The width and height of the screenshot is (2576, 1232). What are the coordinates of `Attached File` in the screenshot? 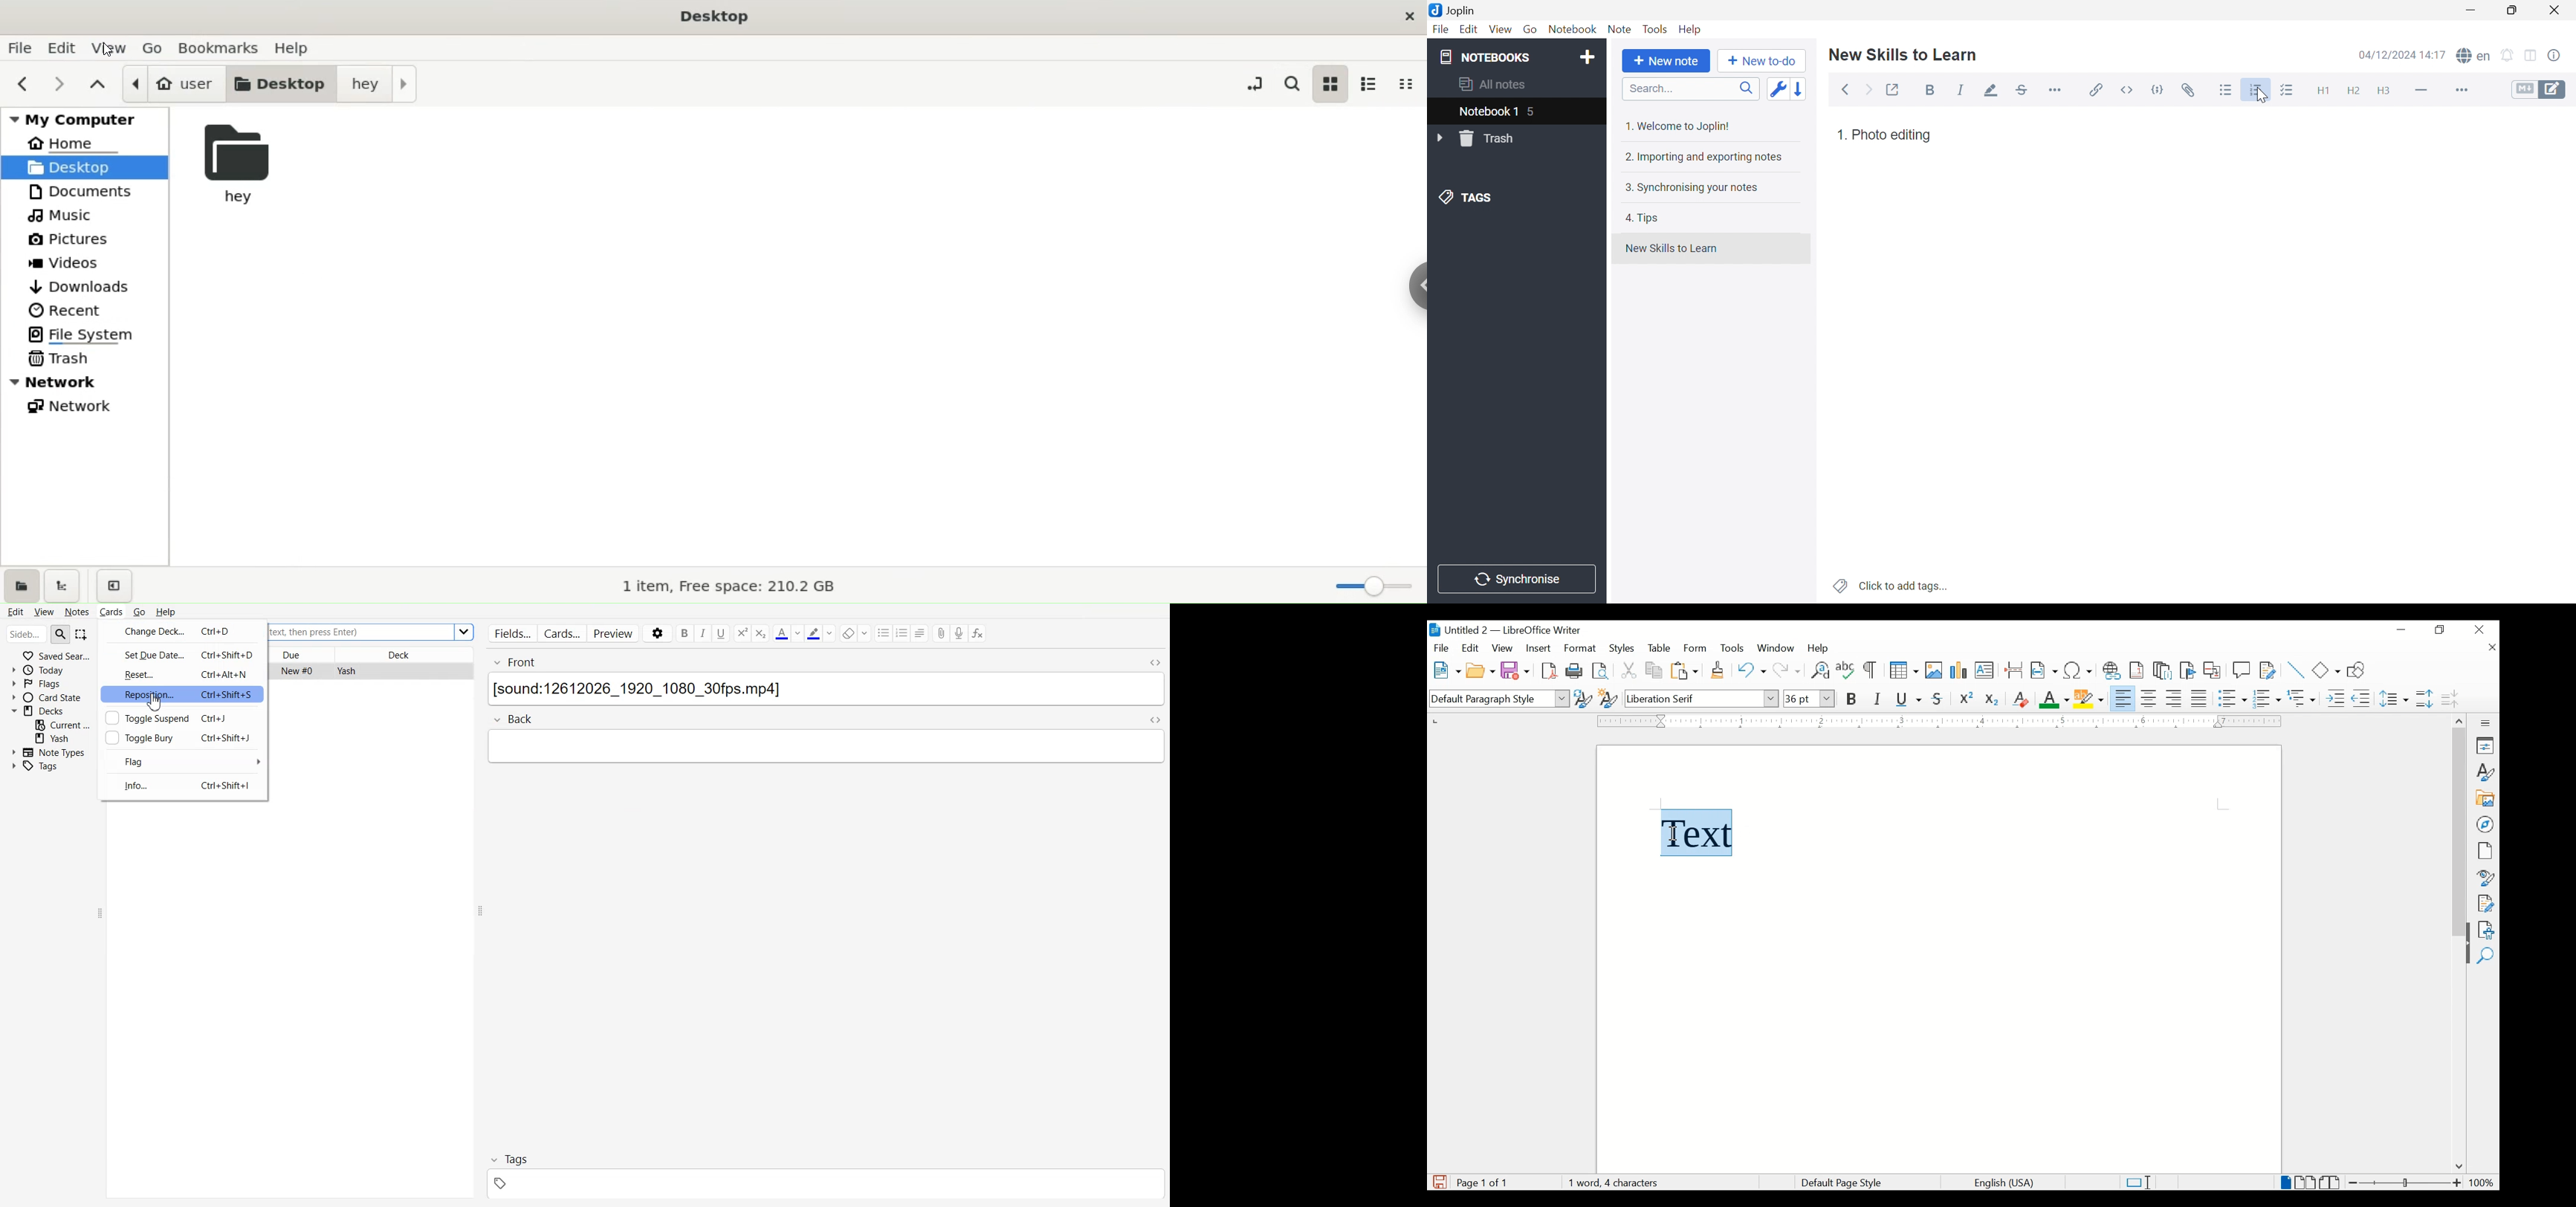 It's located at (942, 634).